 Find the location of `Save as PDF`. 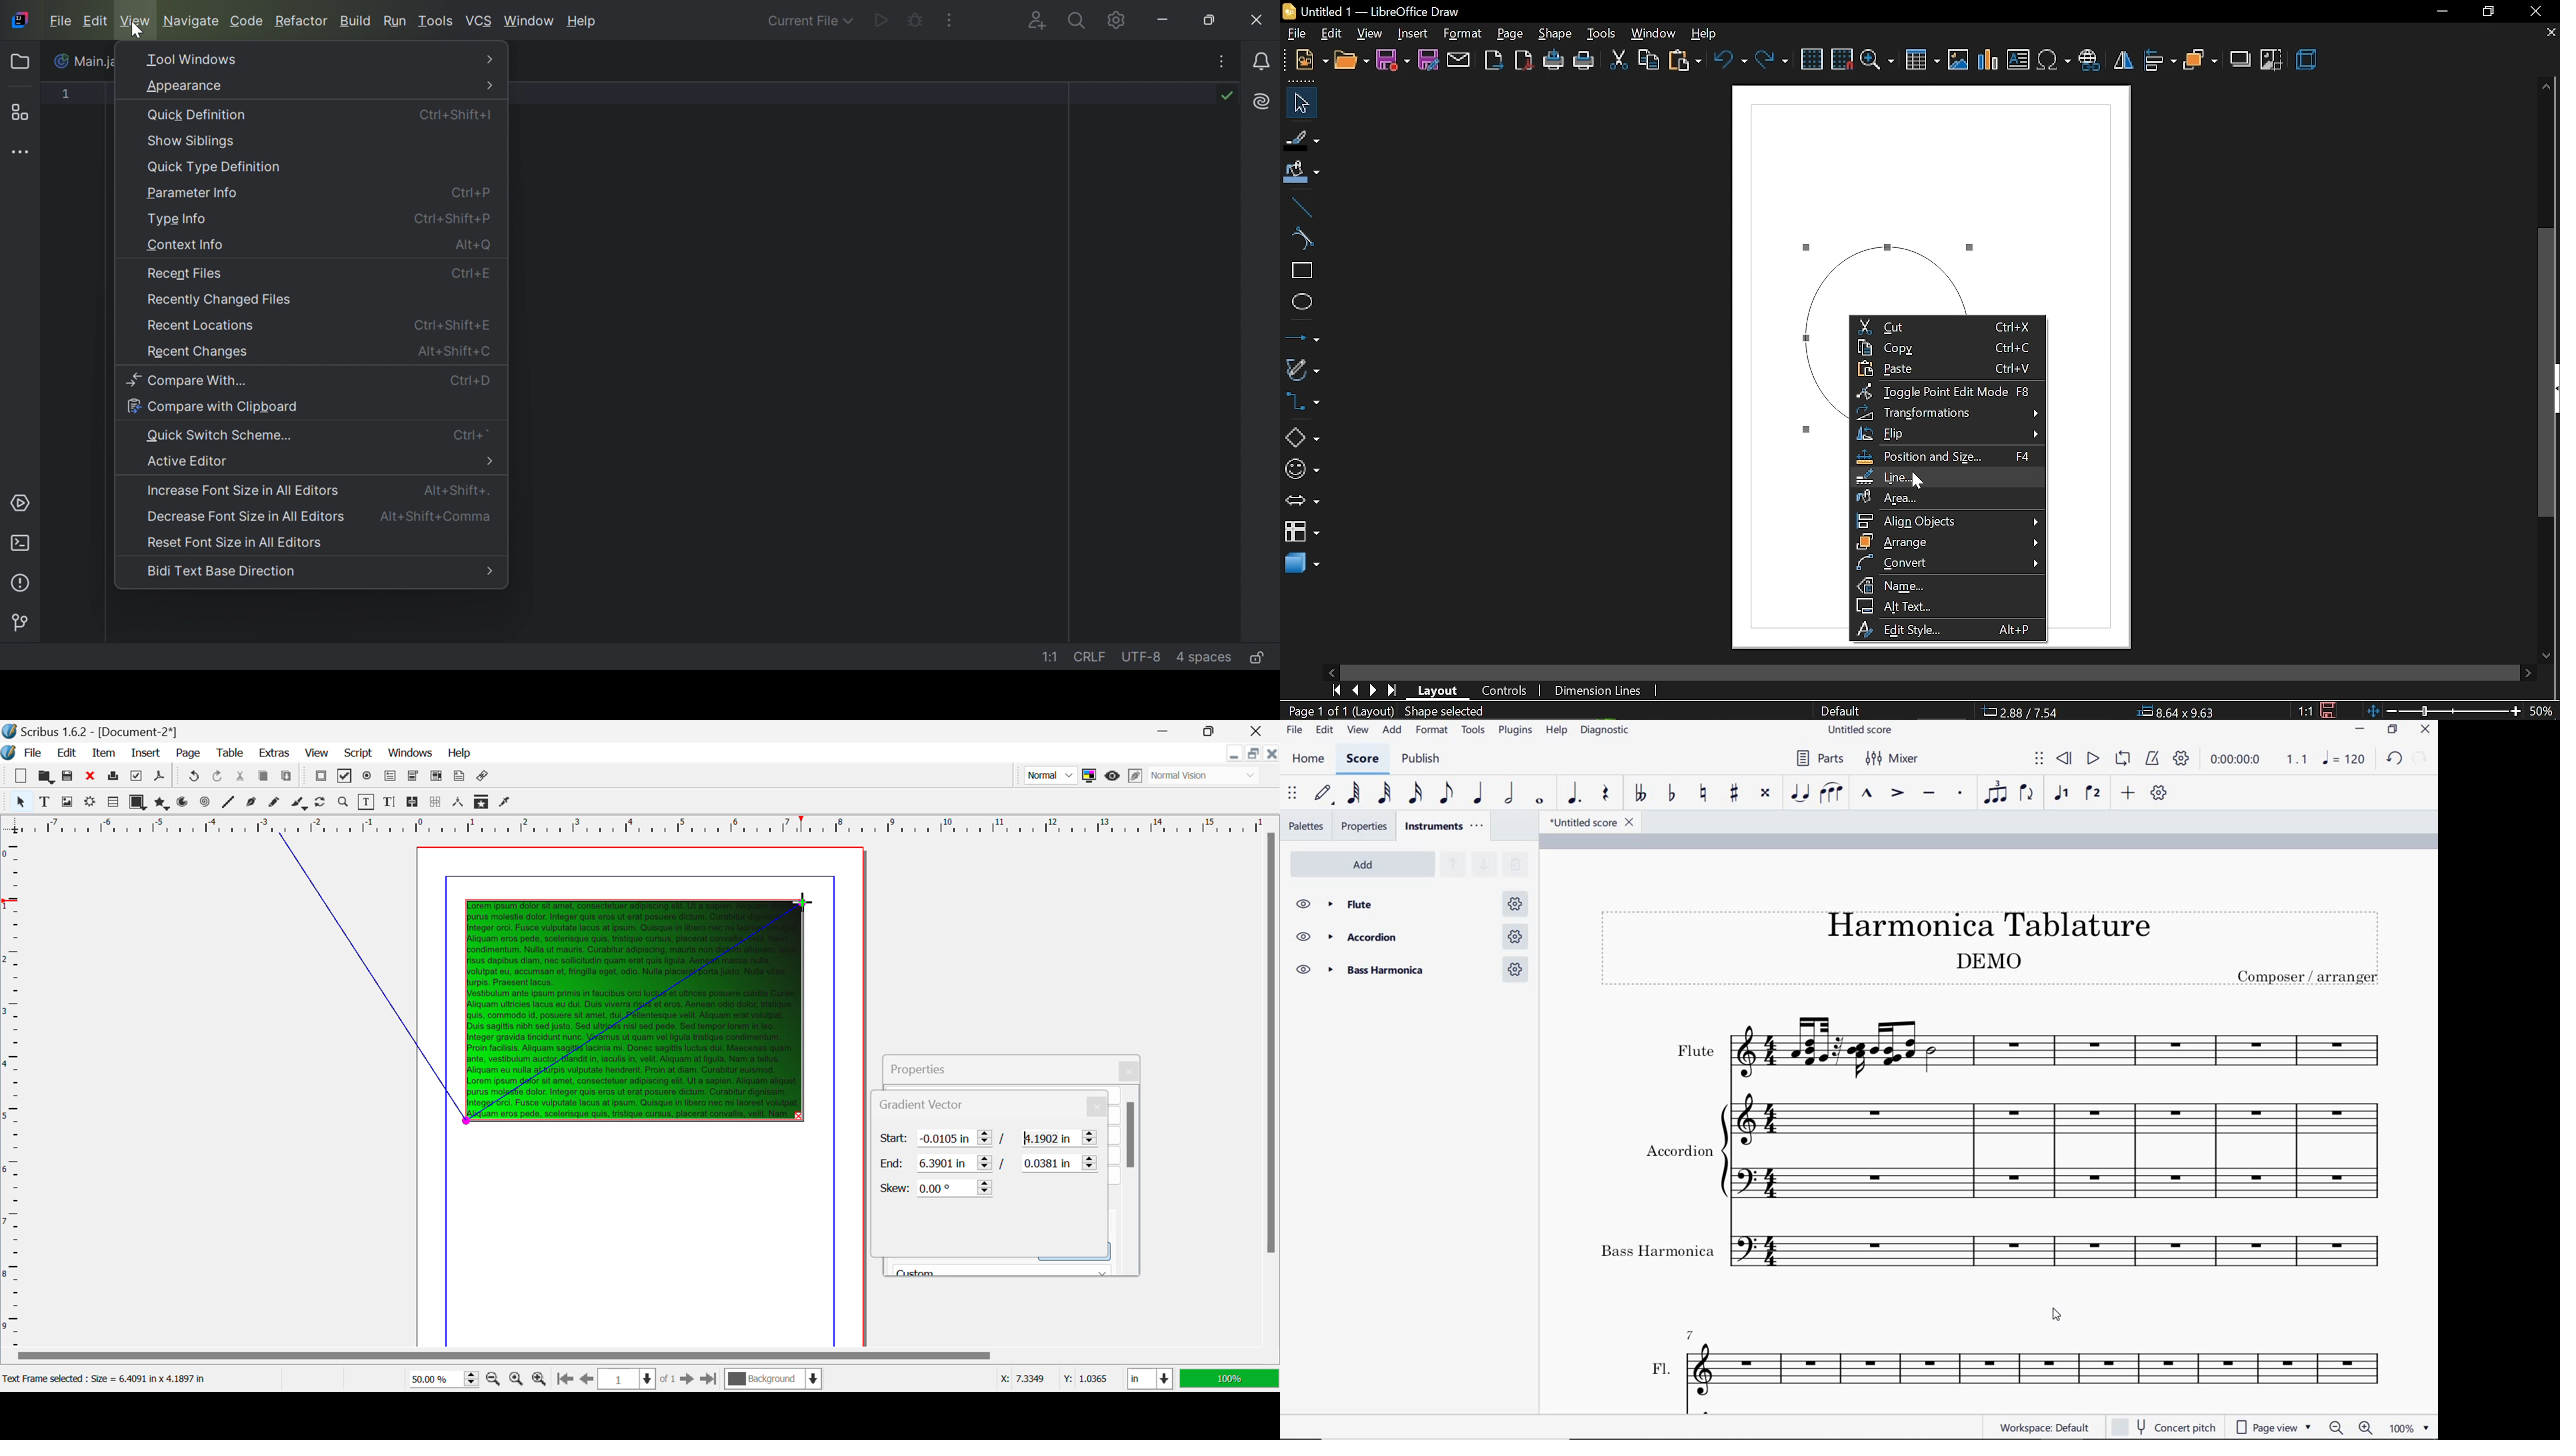

Save as PDF is located at coordinates (160, 777).